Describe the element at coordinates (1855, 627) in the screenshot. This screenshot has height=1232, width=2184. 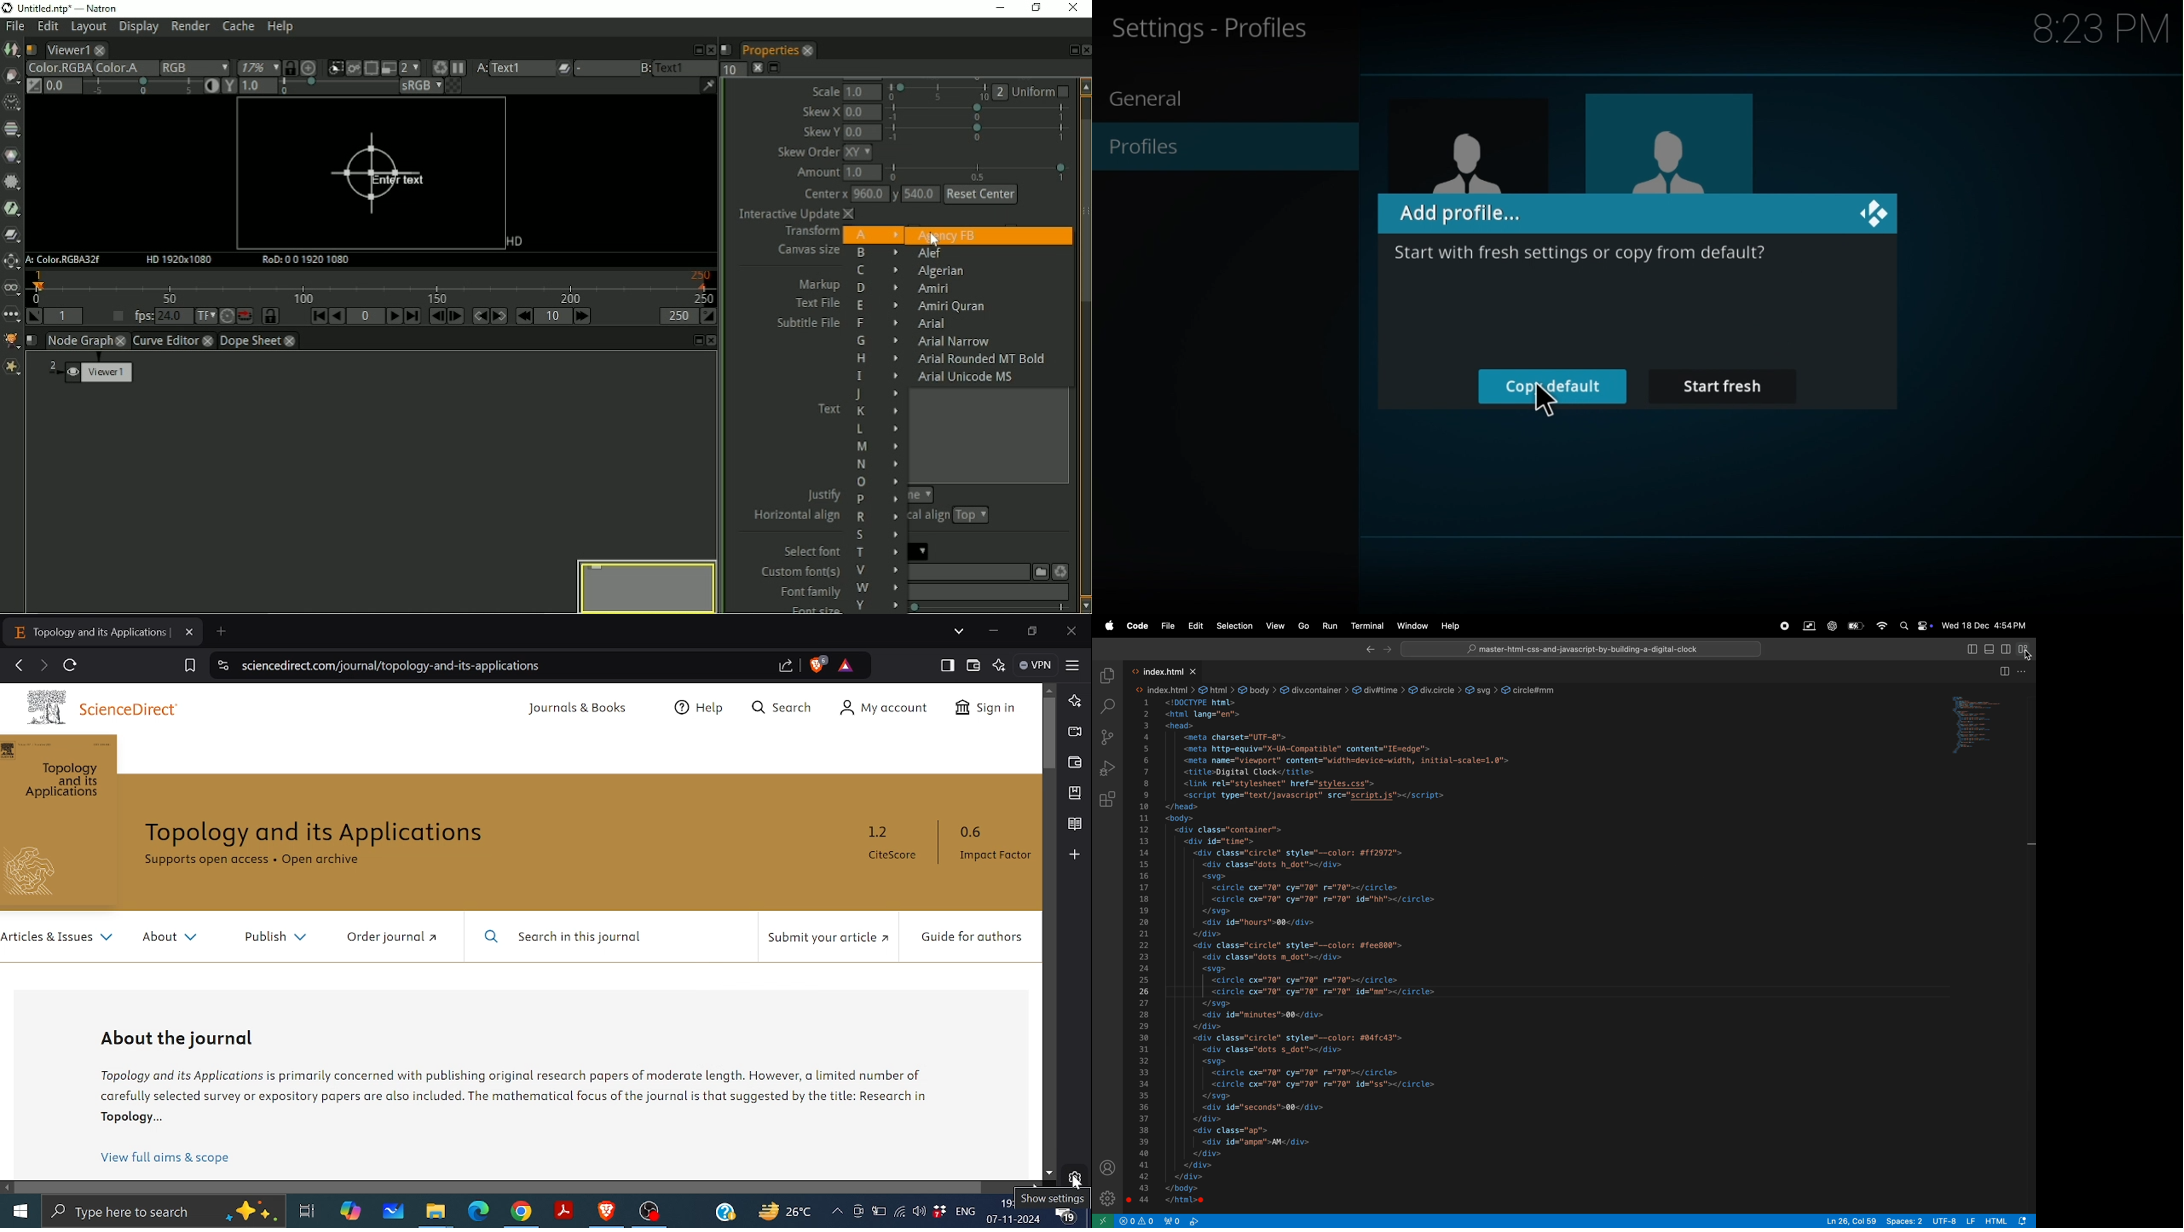
I see `battery` at that location.